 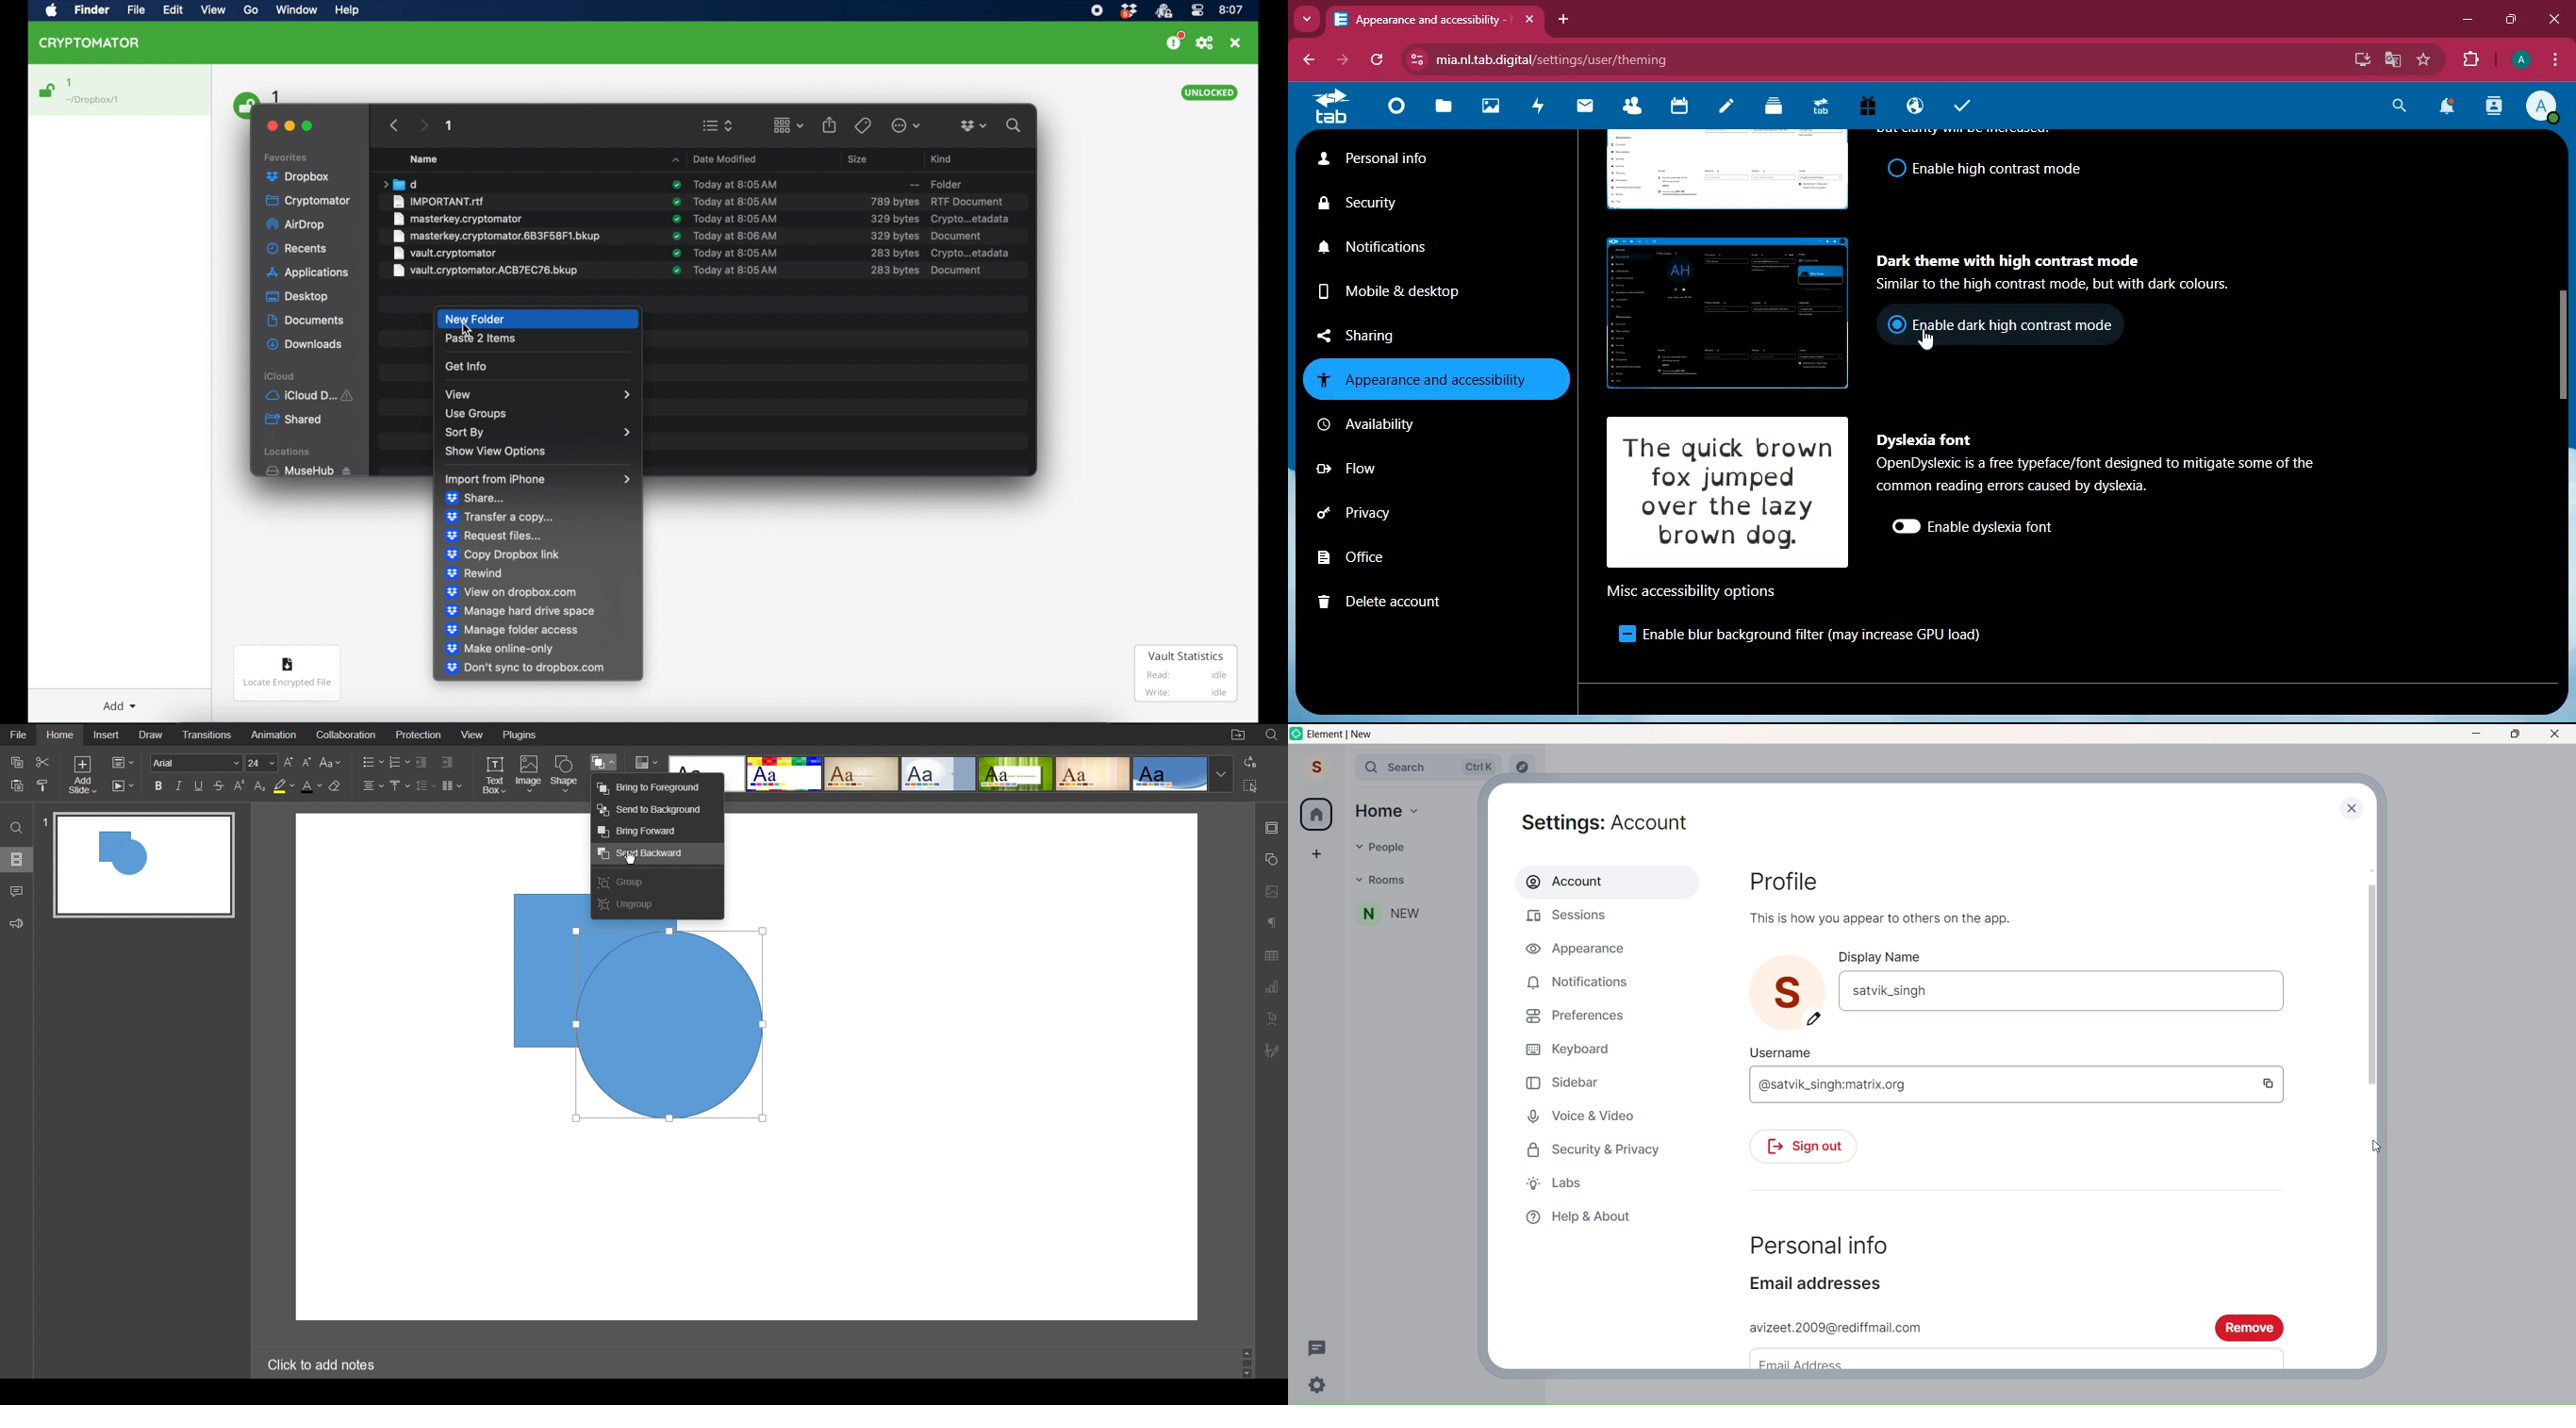 What do you see at coordinates (2547, 108) in the screenshot?
I see `profile` at bounding box center [2547, 108].